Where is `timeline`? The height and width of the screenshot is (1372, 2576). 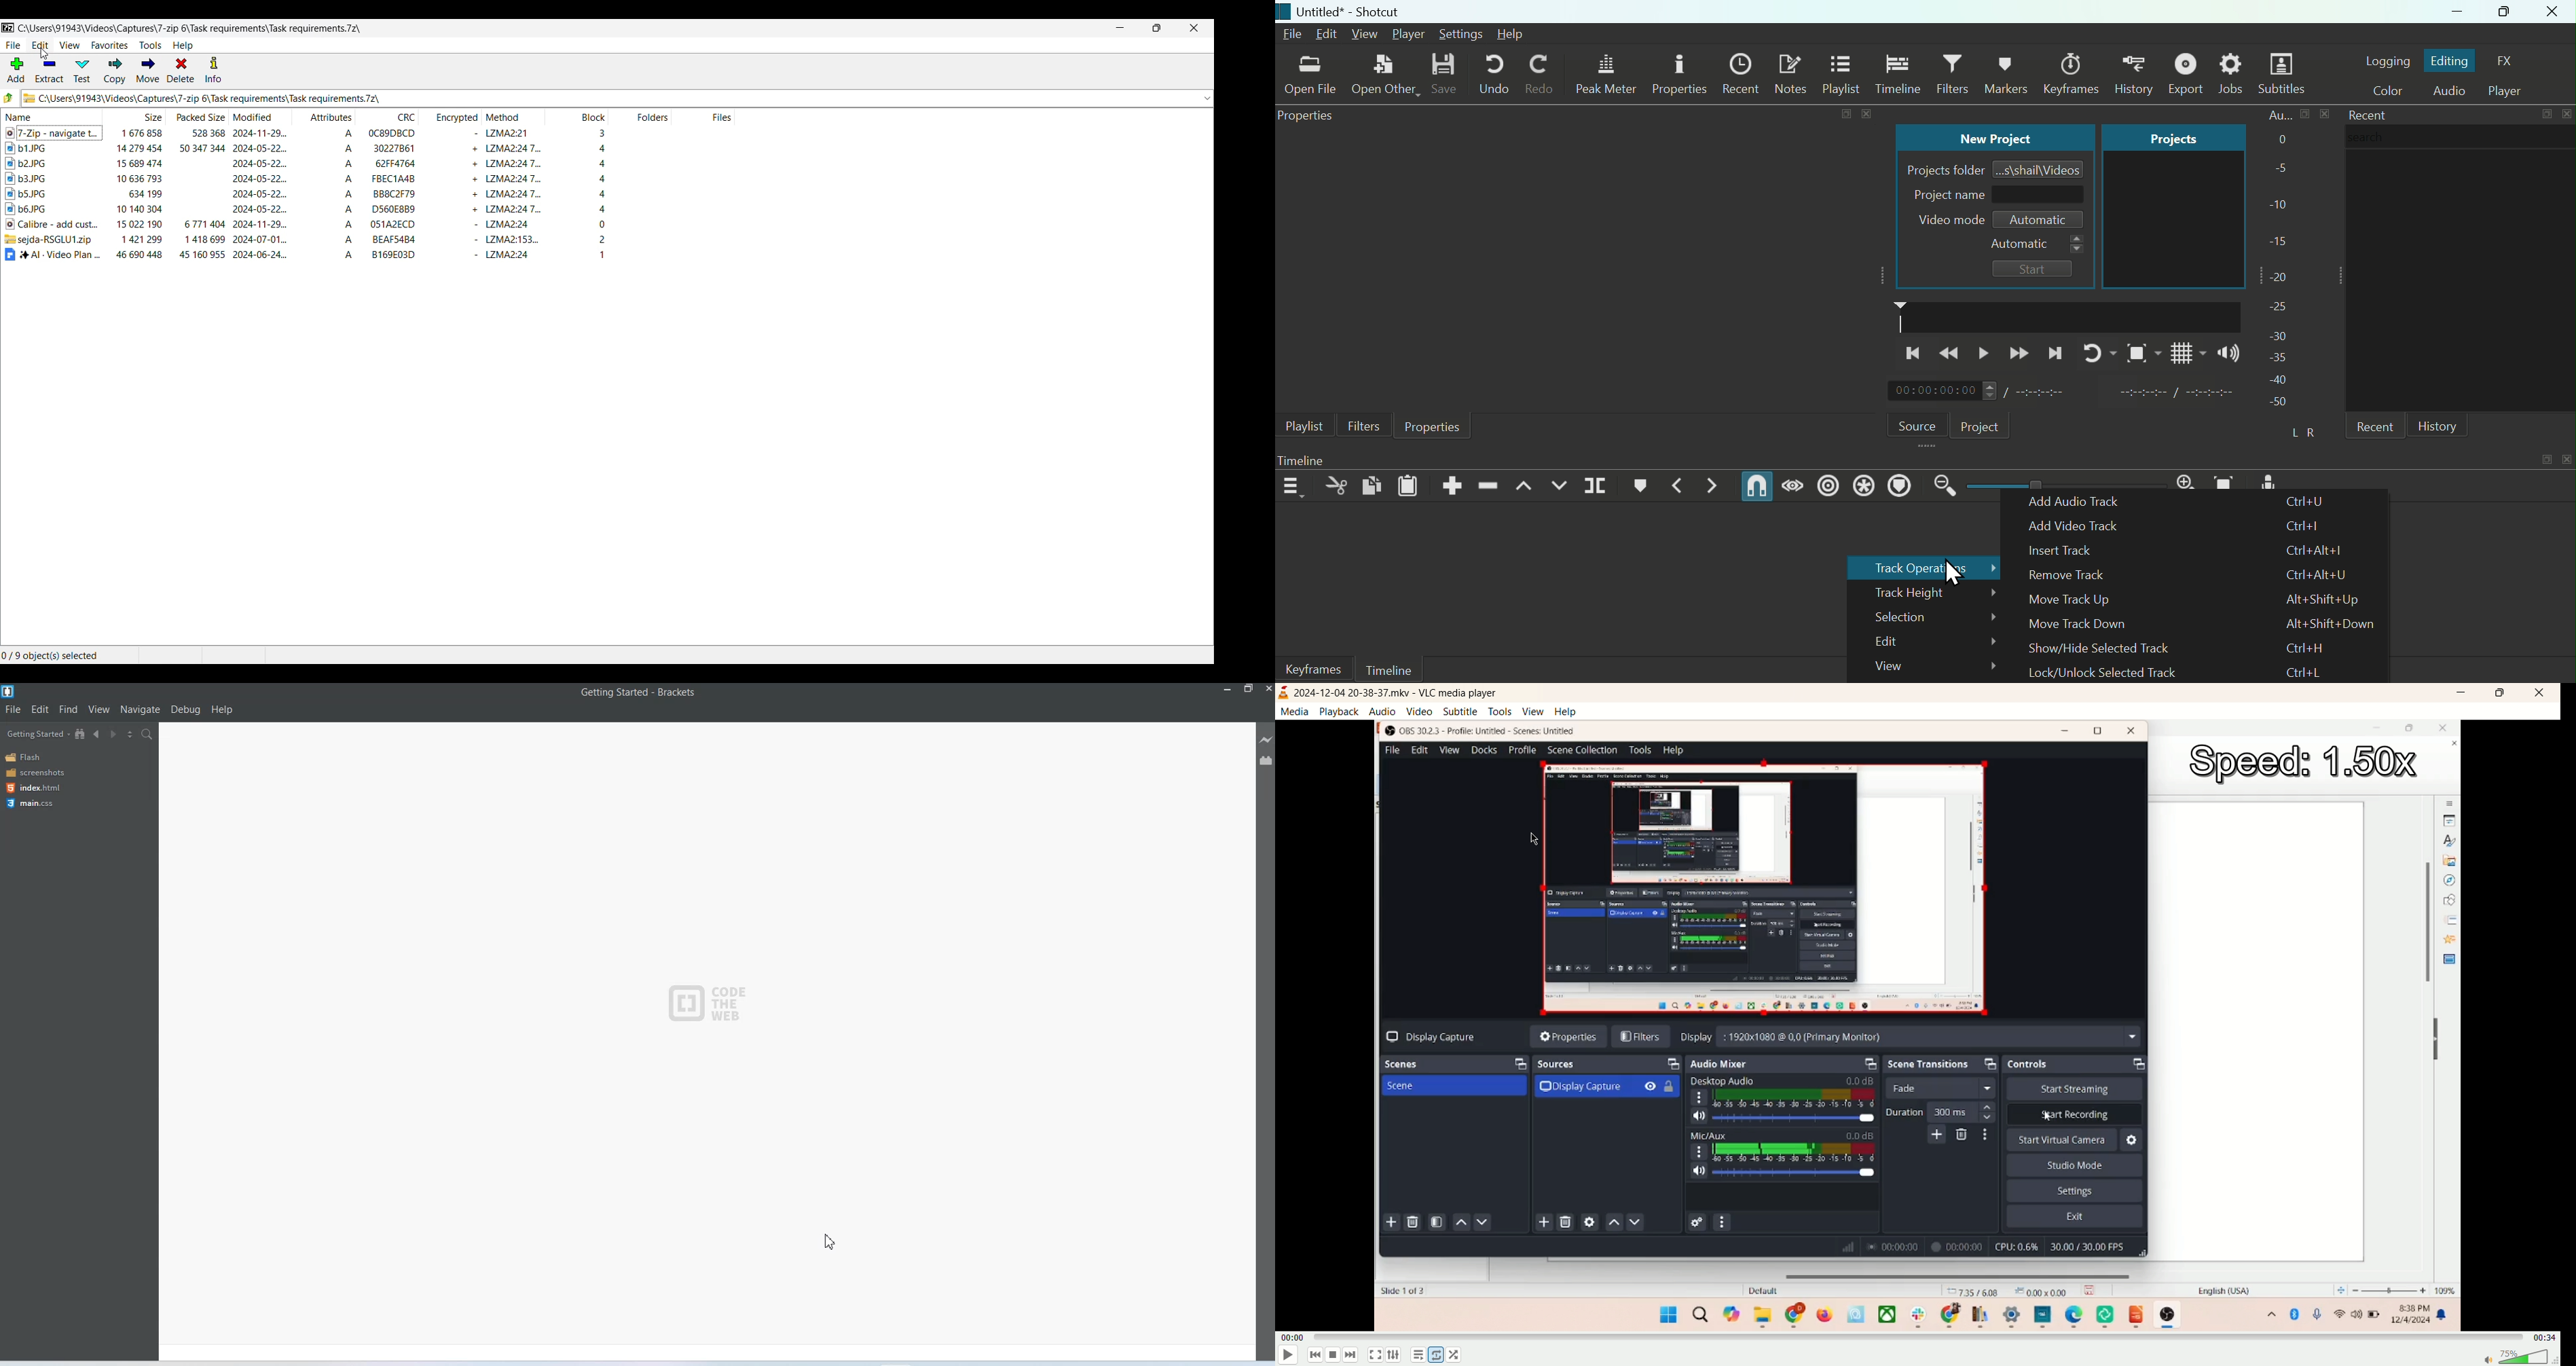 timeline is located at coordinates (2068, 316).